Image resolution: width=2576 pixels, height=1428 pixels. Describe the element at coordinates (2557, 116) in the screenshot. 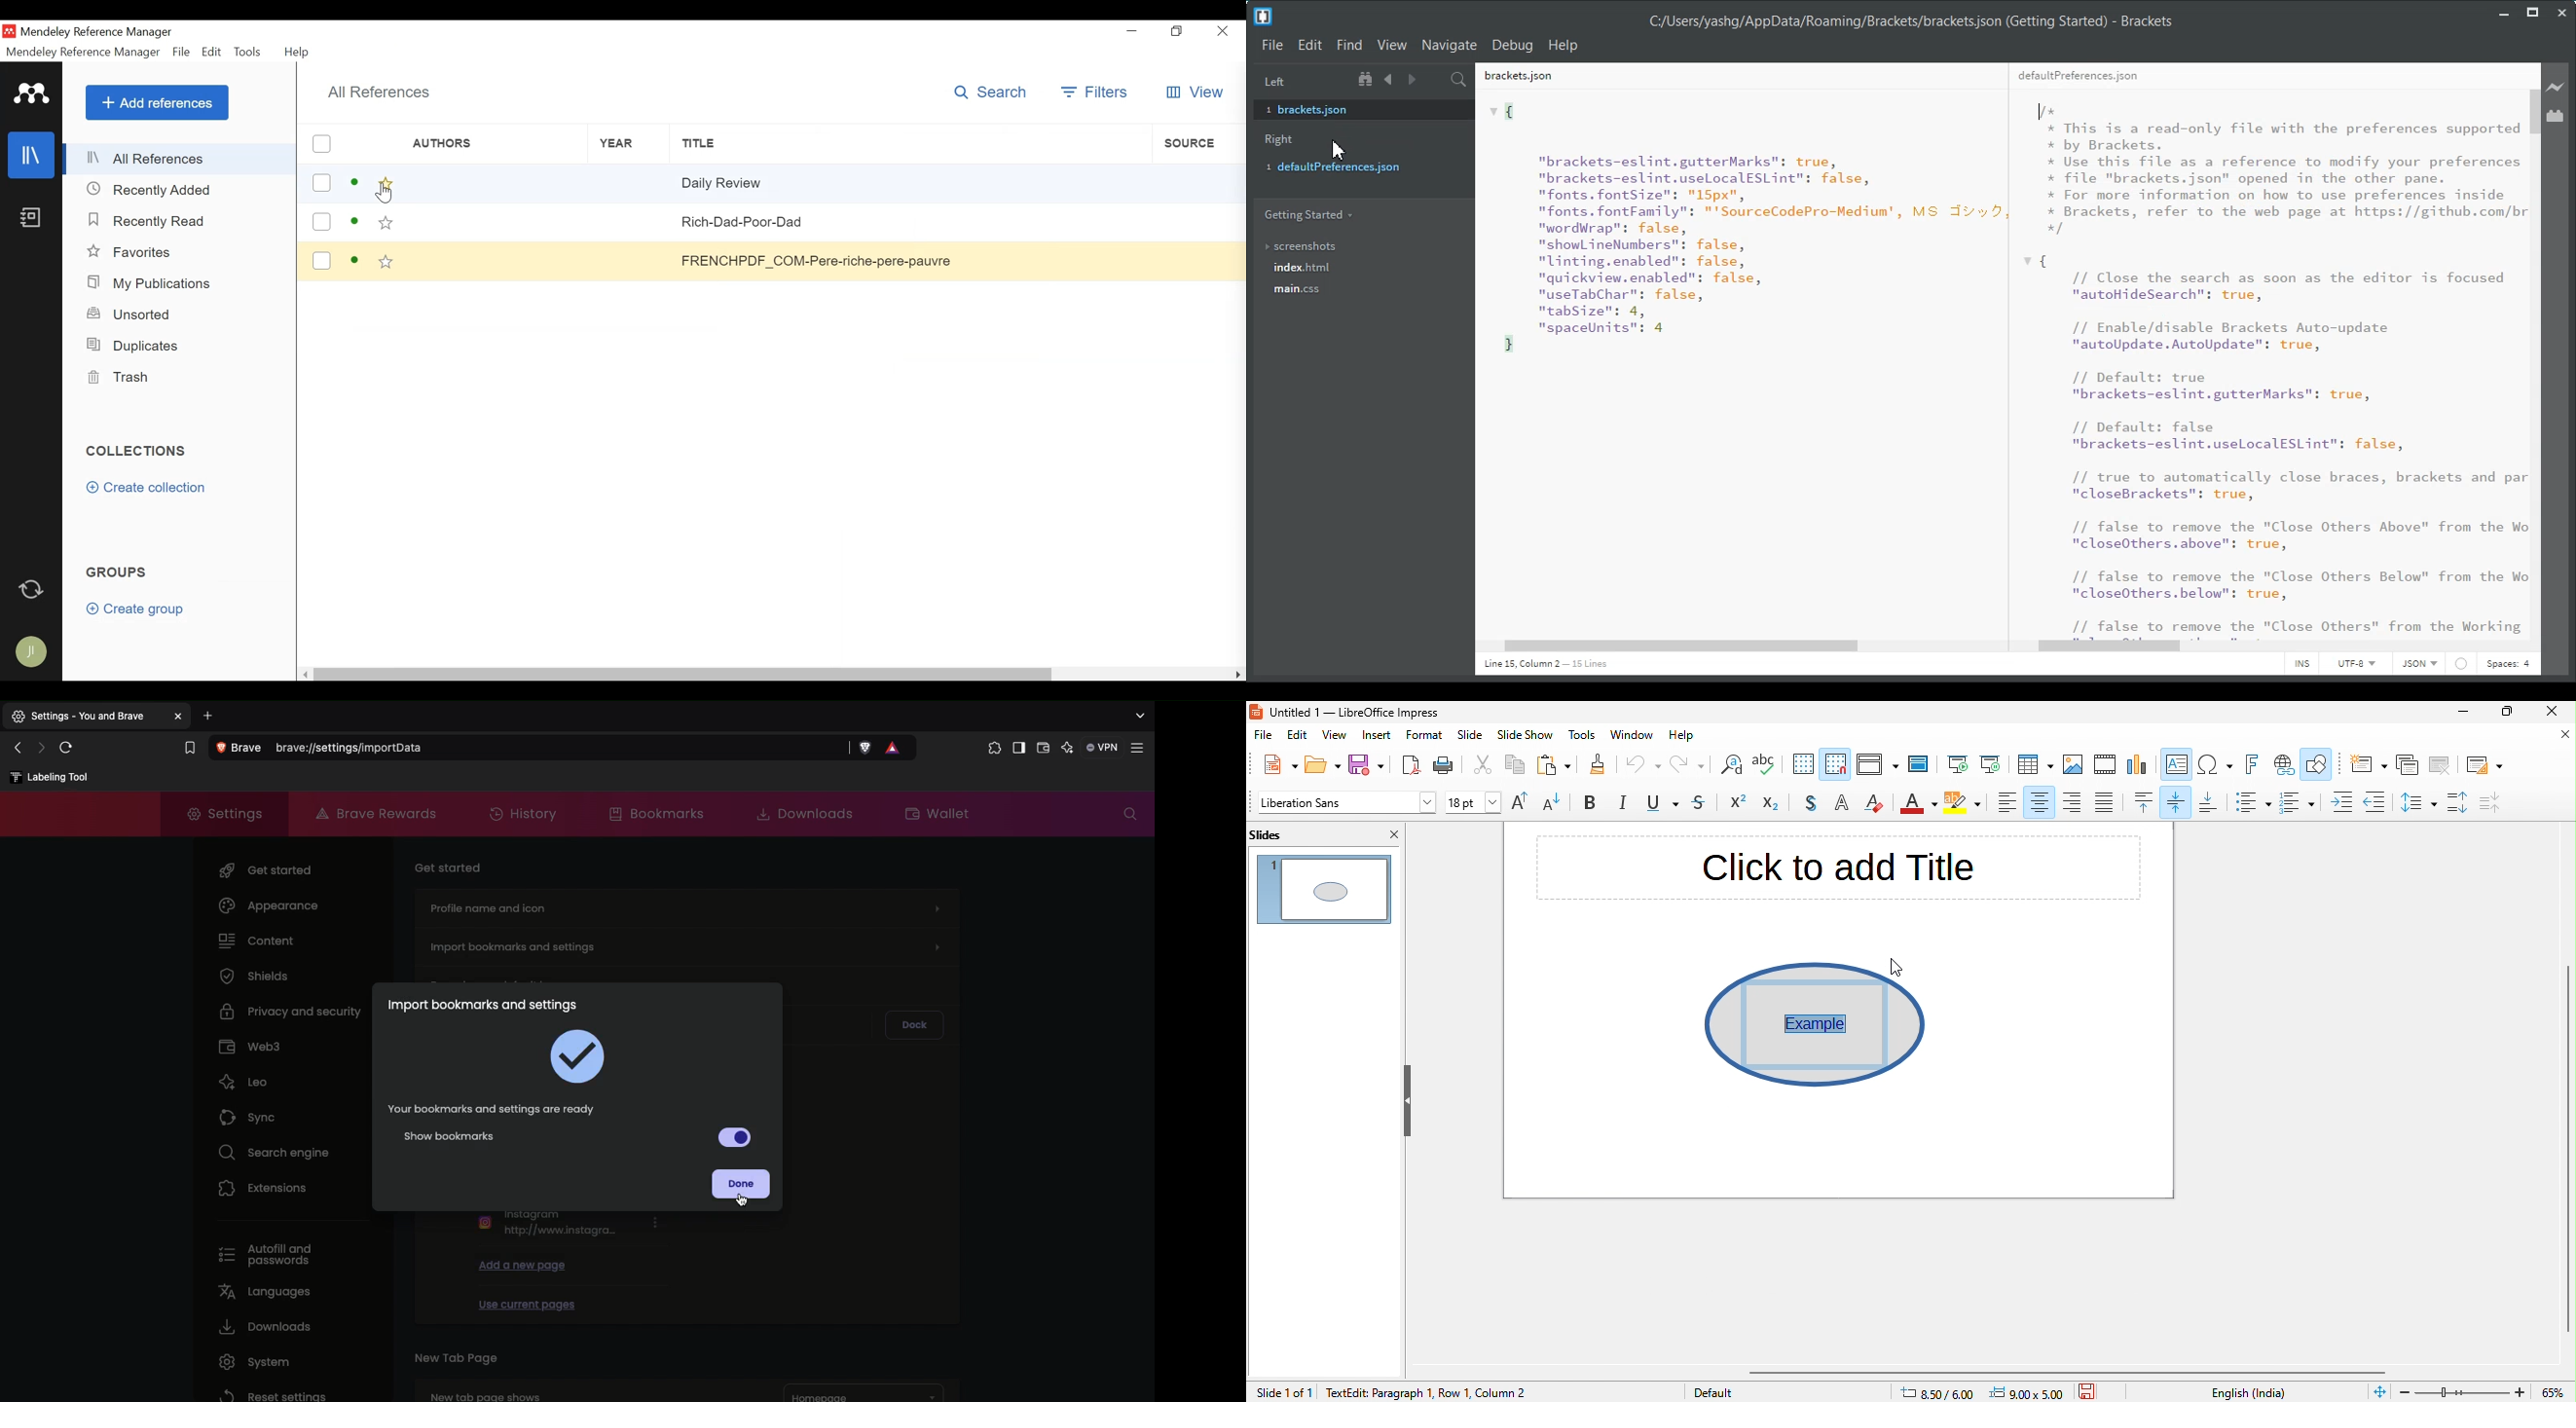

I see `Extension Manager` at that location.